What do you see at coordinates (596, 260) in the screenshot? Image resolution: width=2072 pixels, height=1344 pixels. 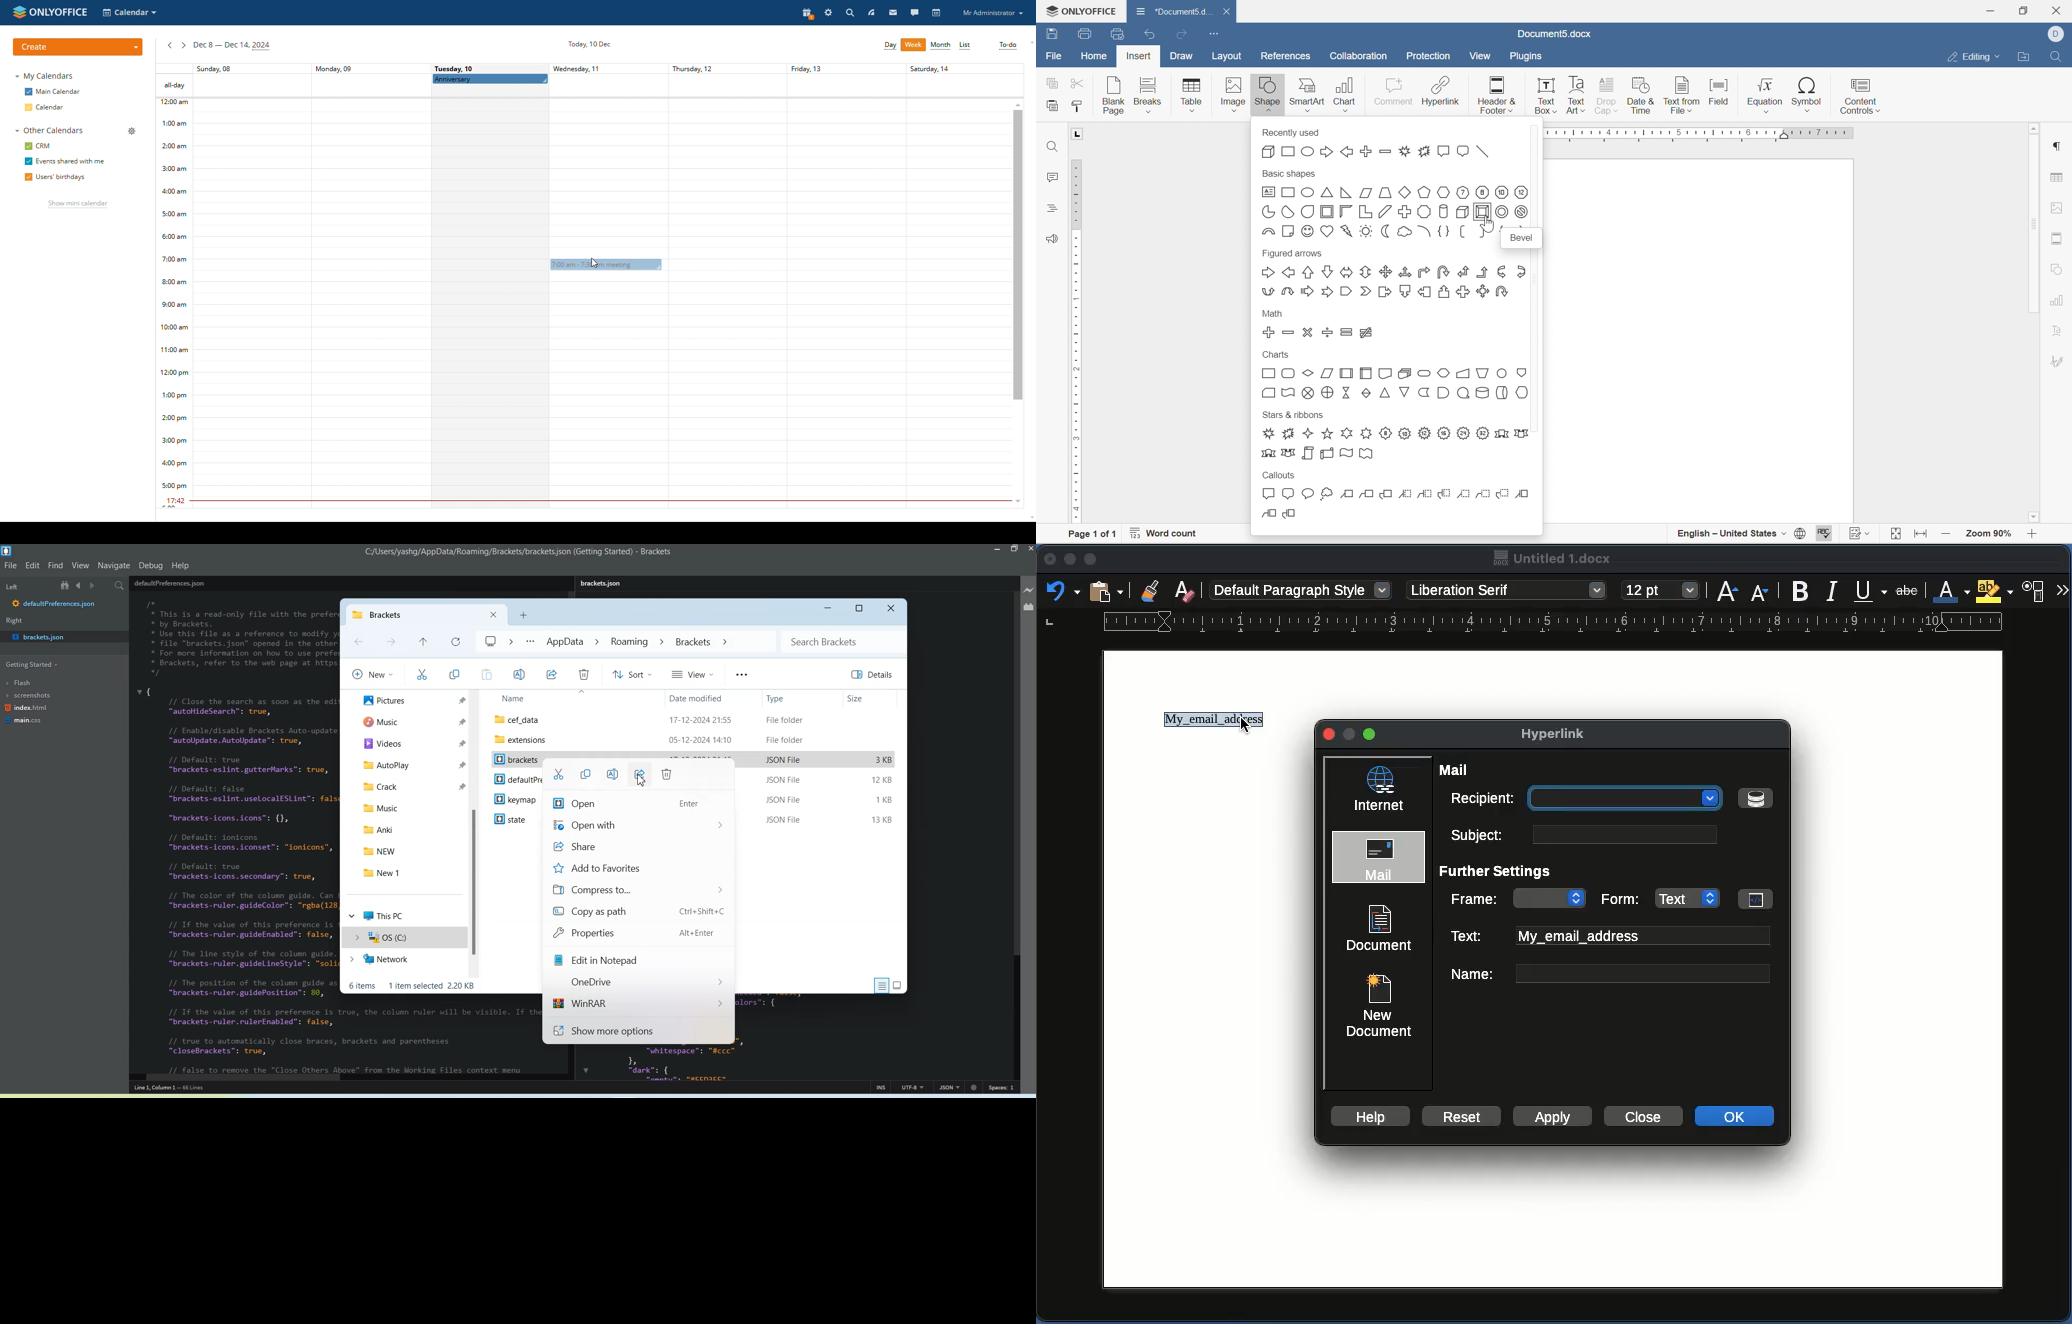 I see `cursor` at bounding box center [596, 260].